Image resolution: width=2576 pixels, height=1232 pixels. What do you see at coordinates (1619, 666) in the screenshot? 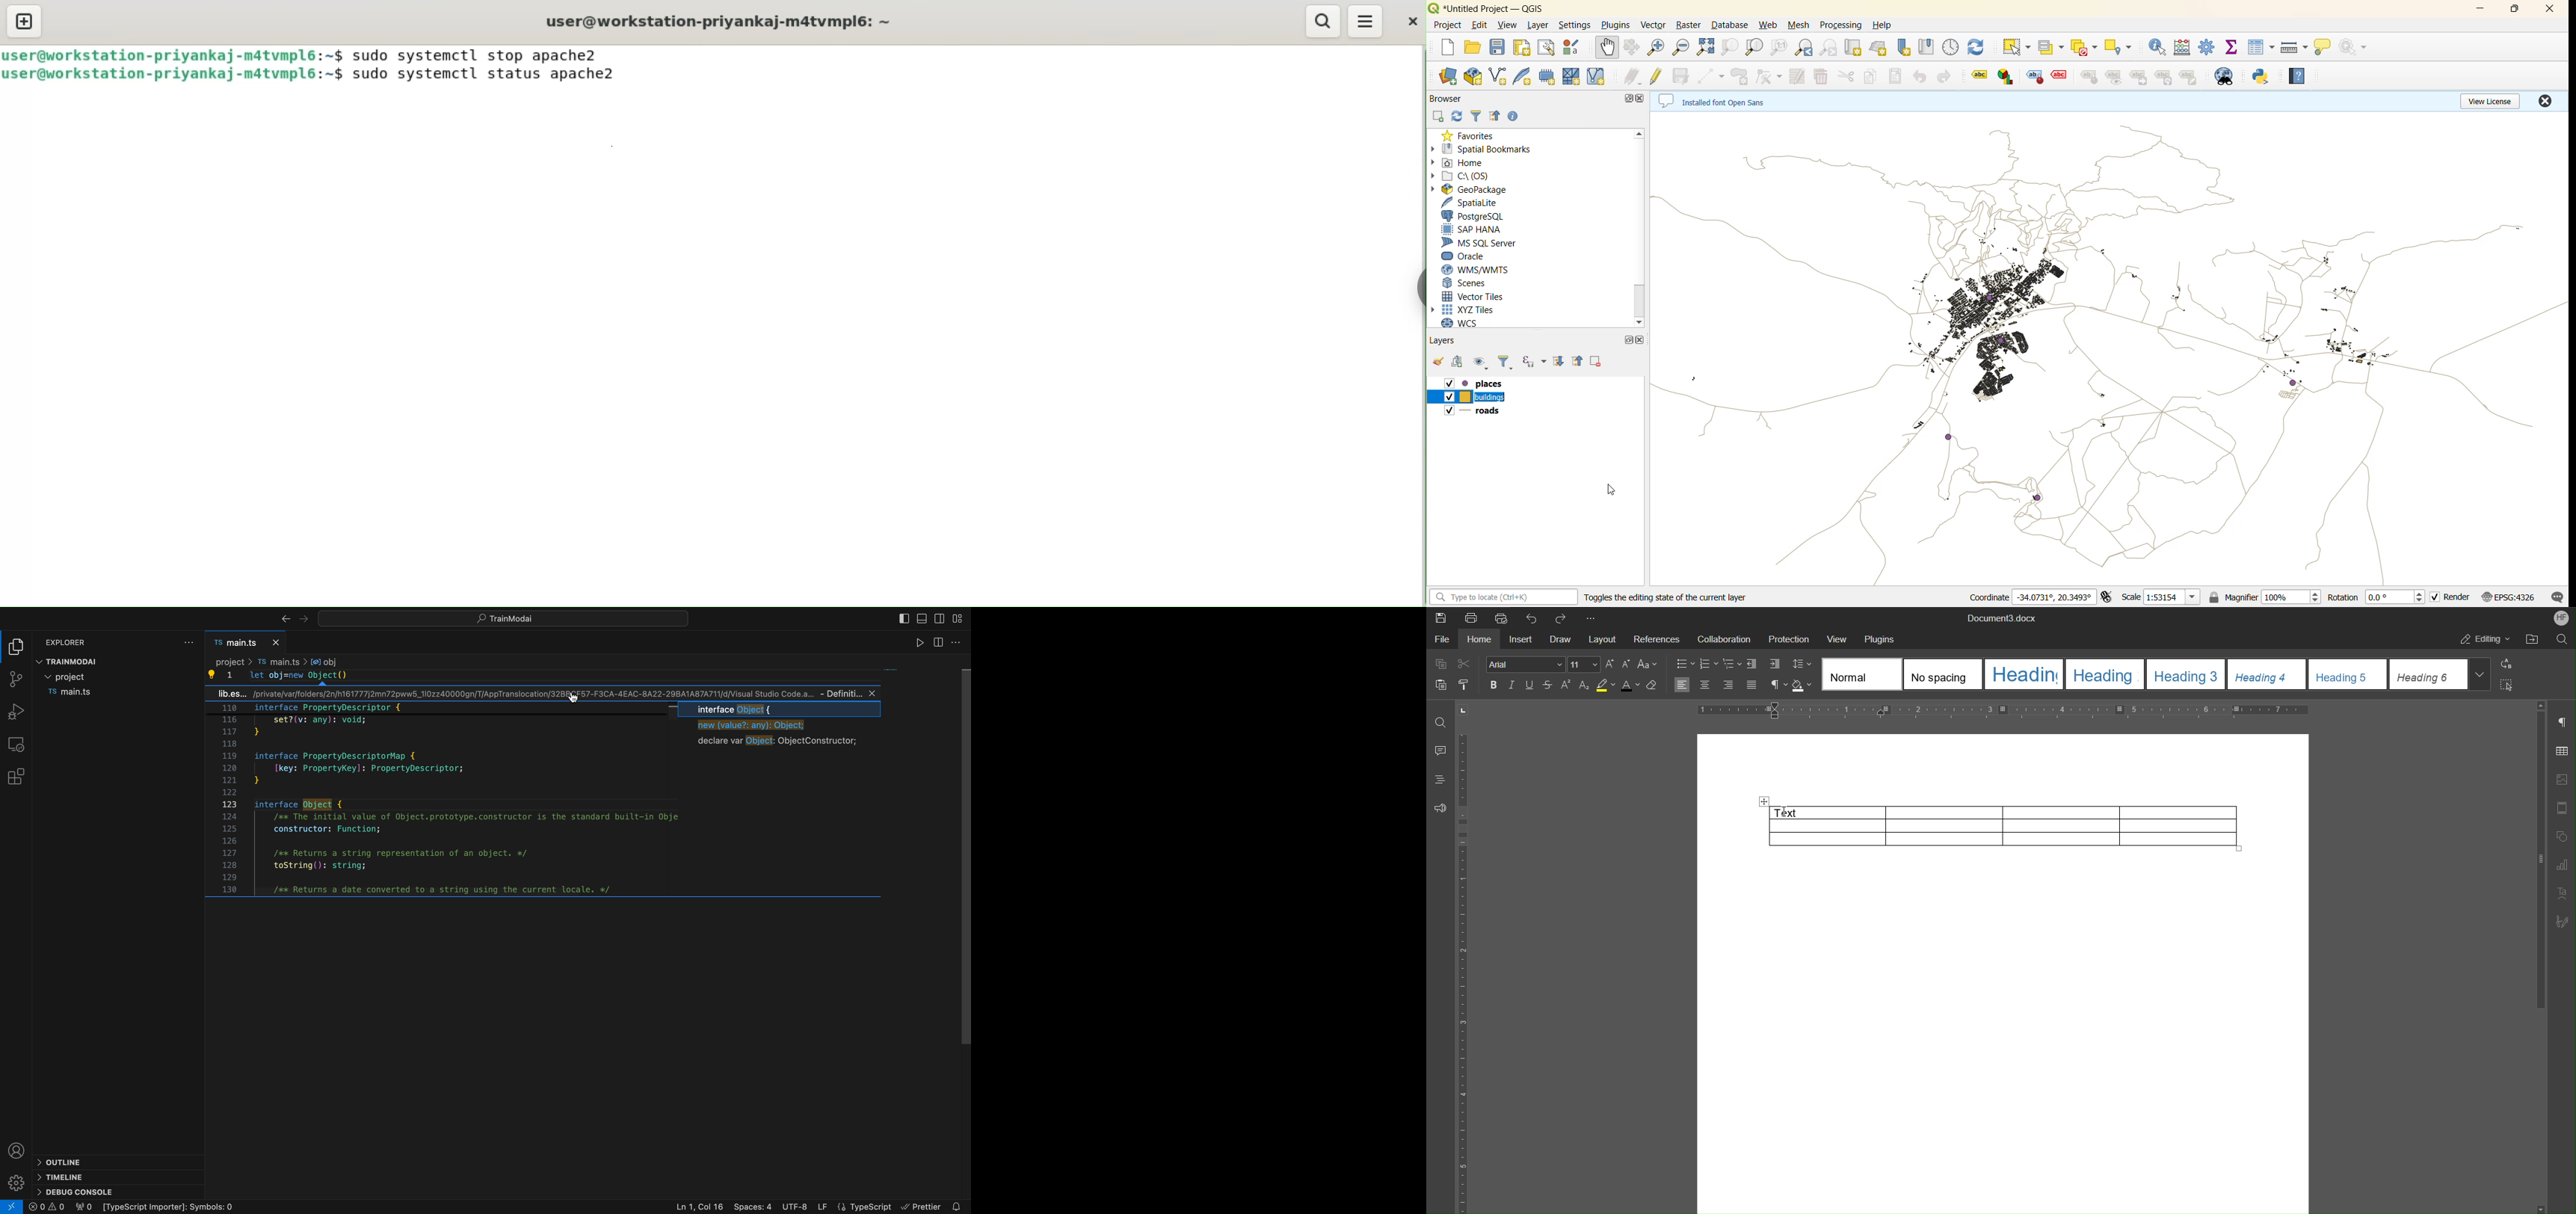
I see `Font size` at bounding box center [1619, 666].